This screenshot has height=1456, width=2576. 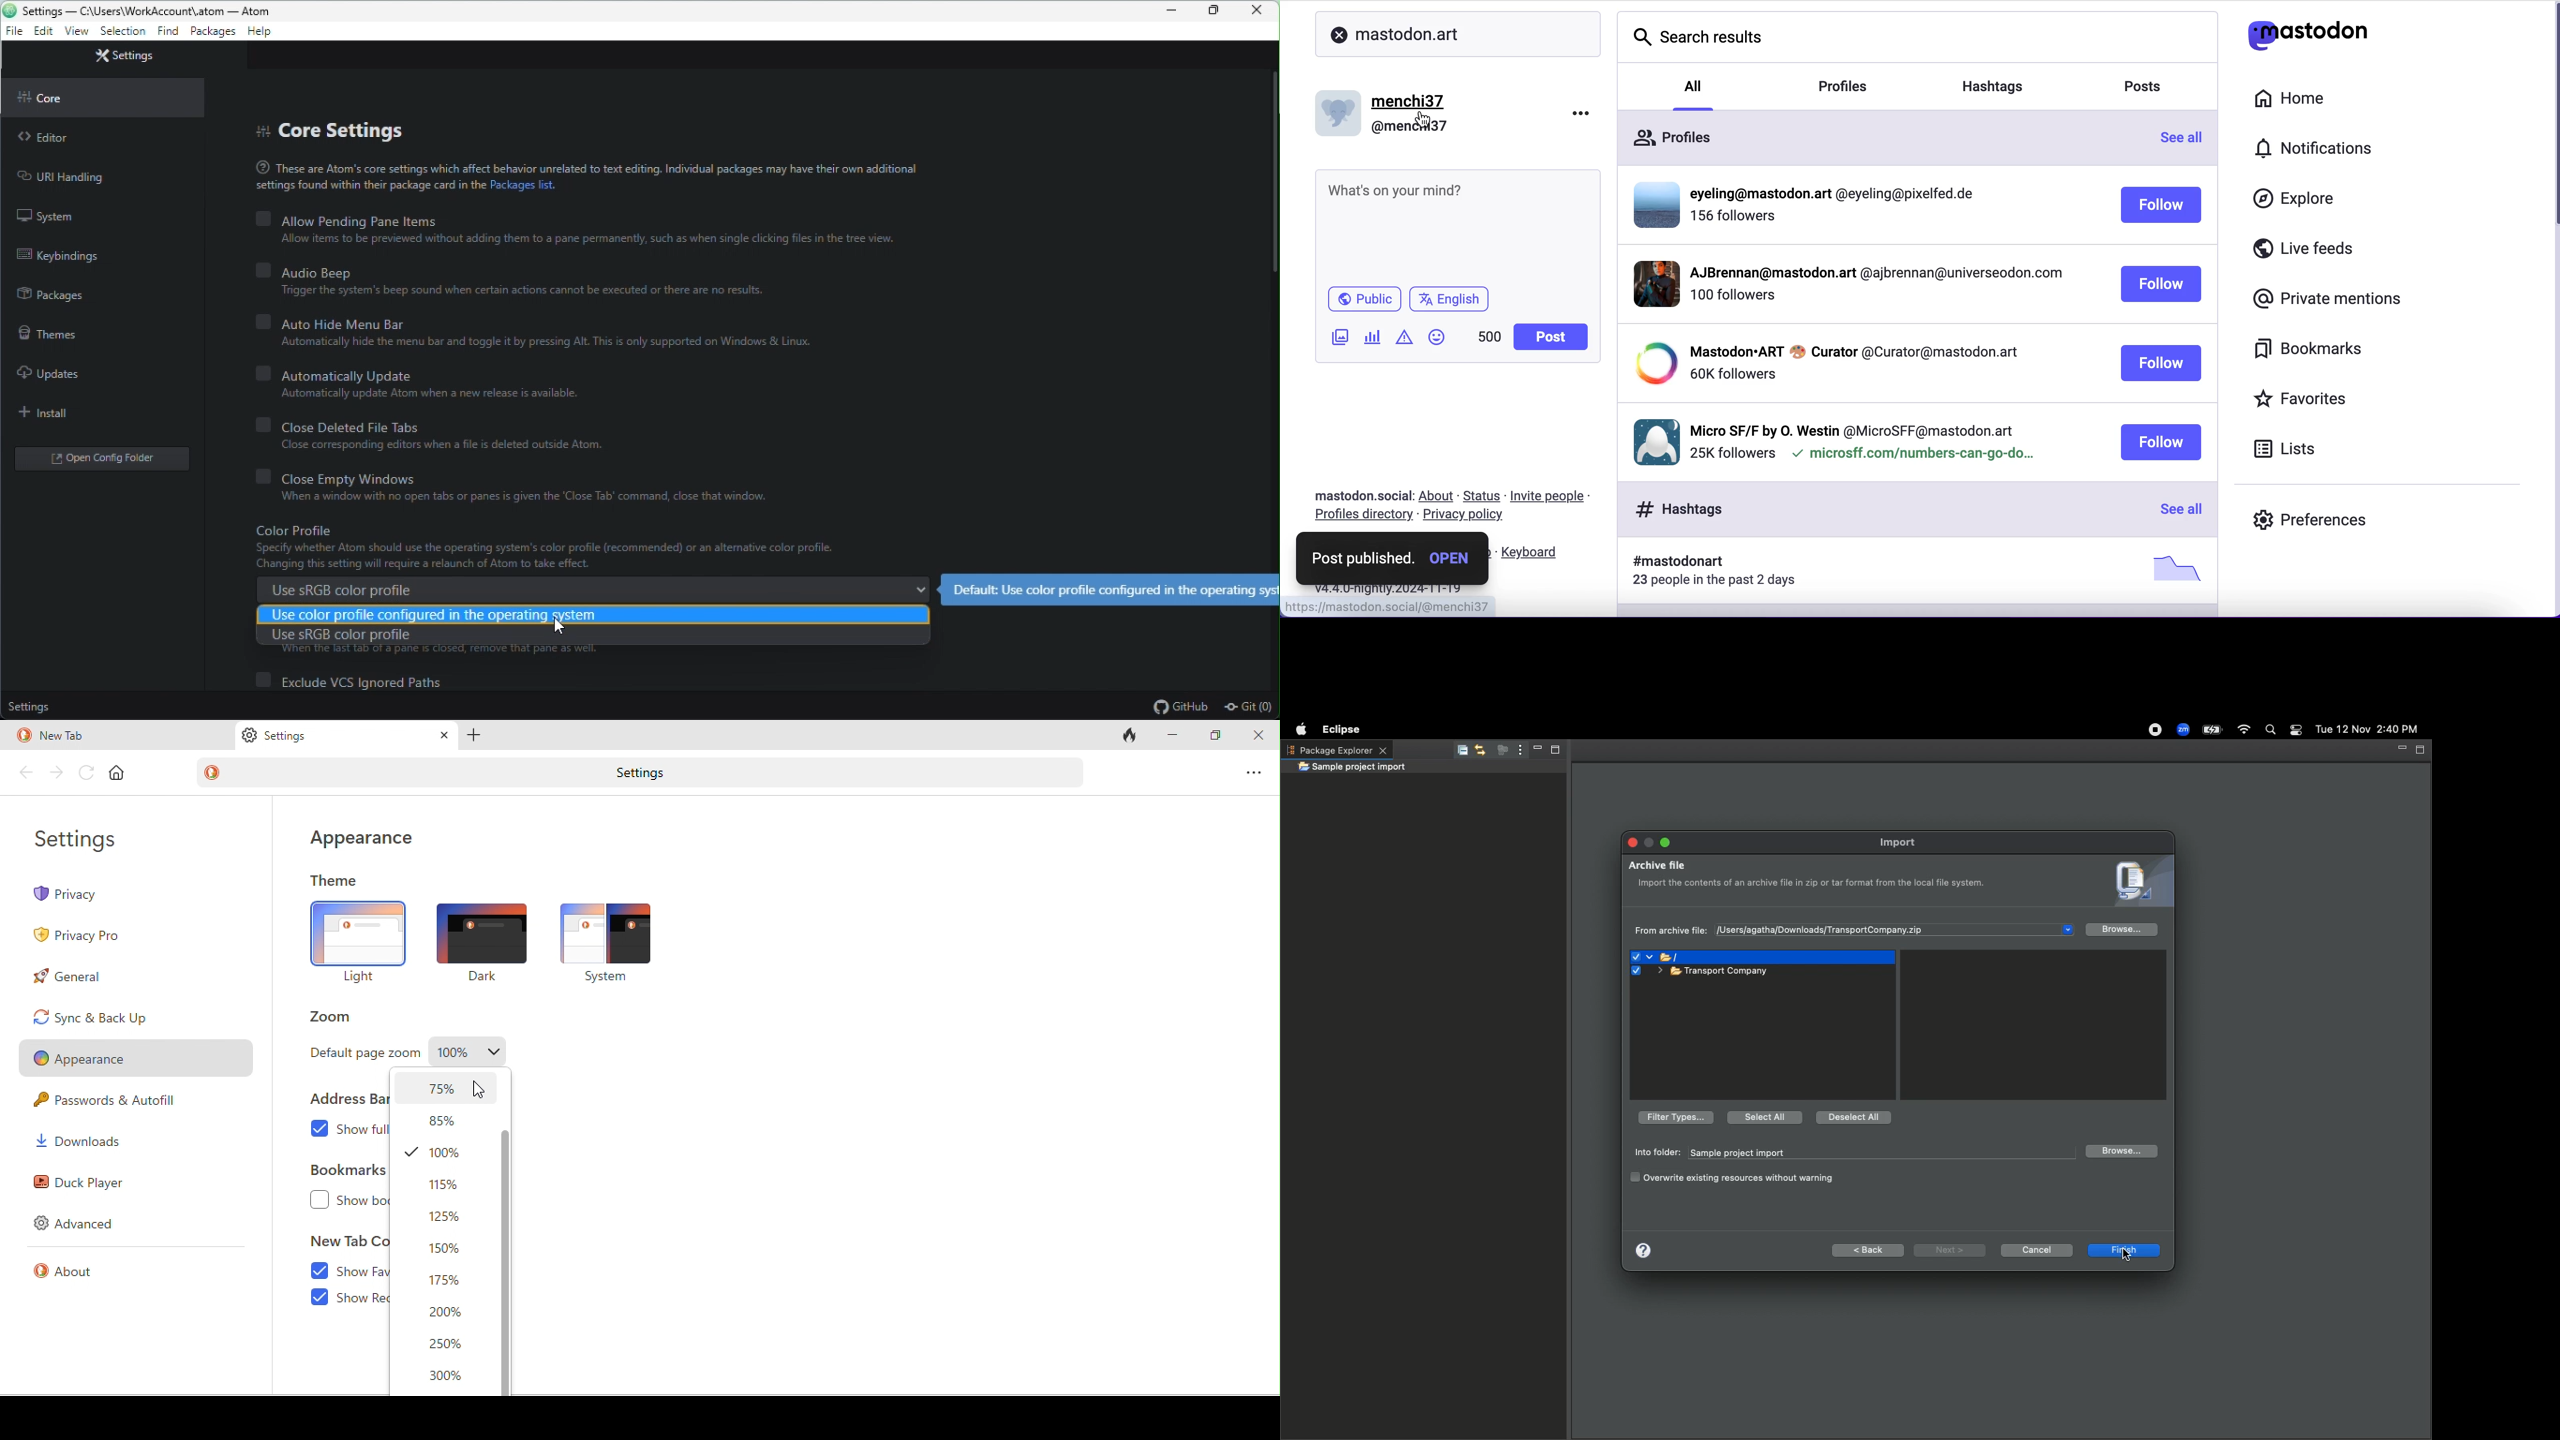 I want to click on Browse, so click(x=2122, y=931).